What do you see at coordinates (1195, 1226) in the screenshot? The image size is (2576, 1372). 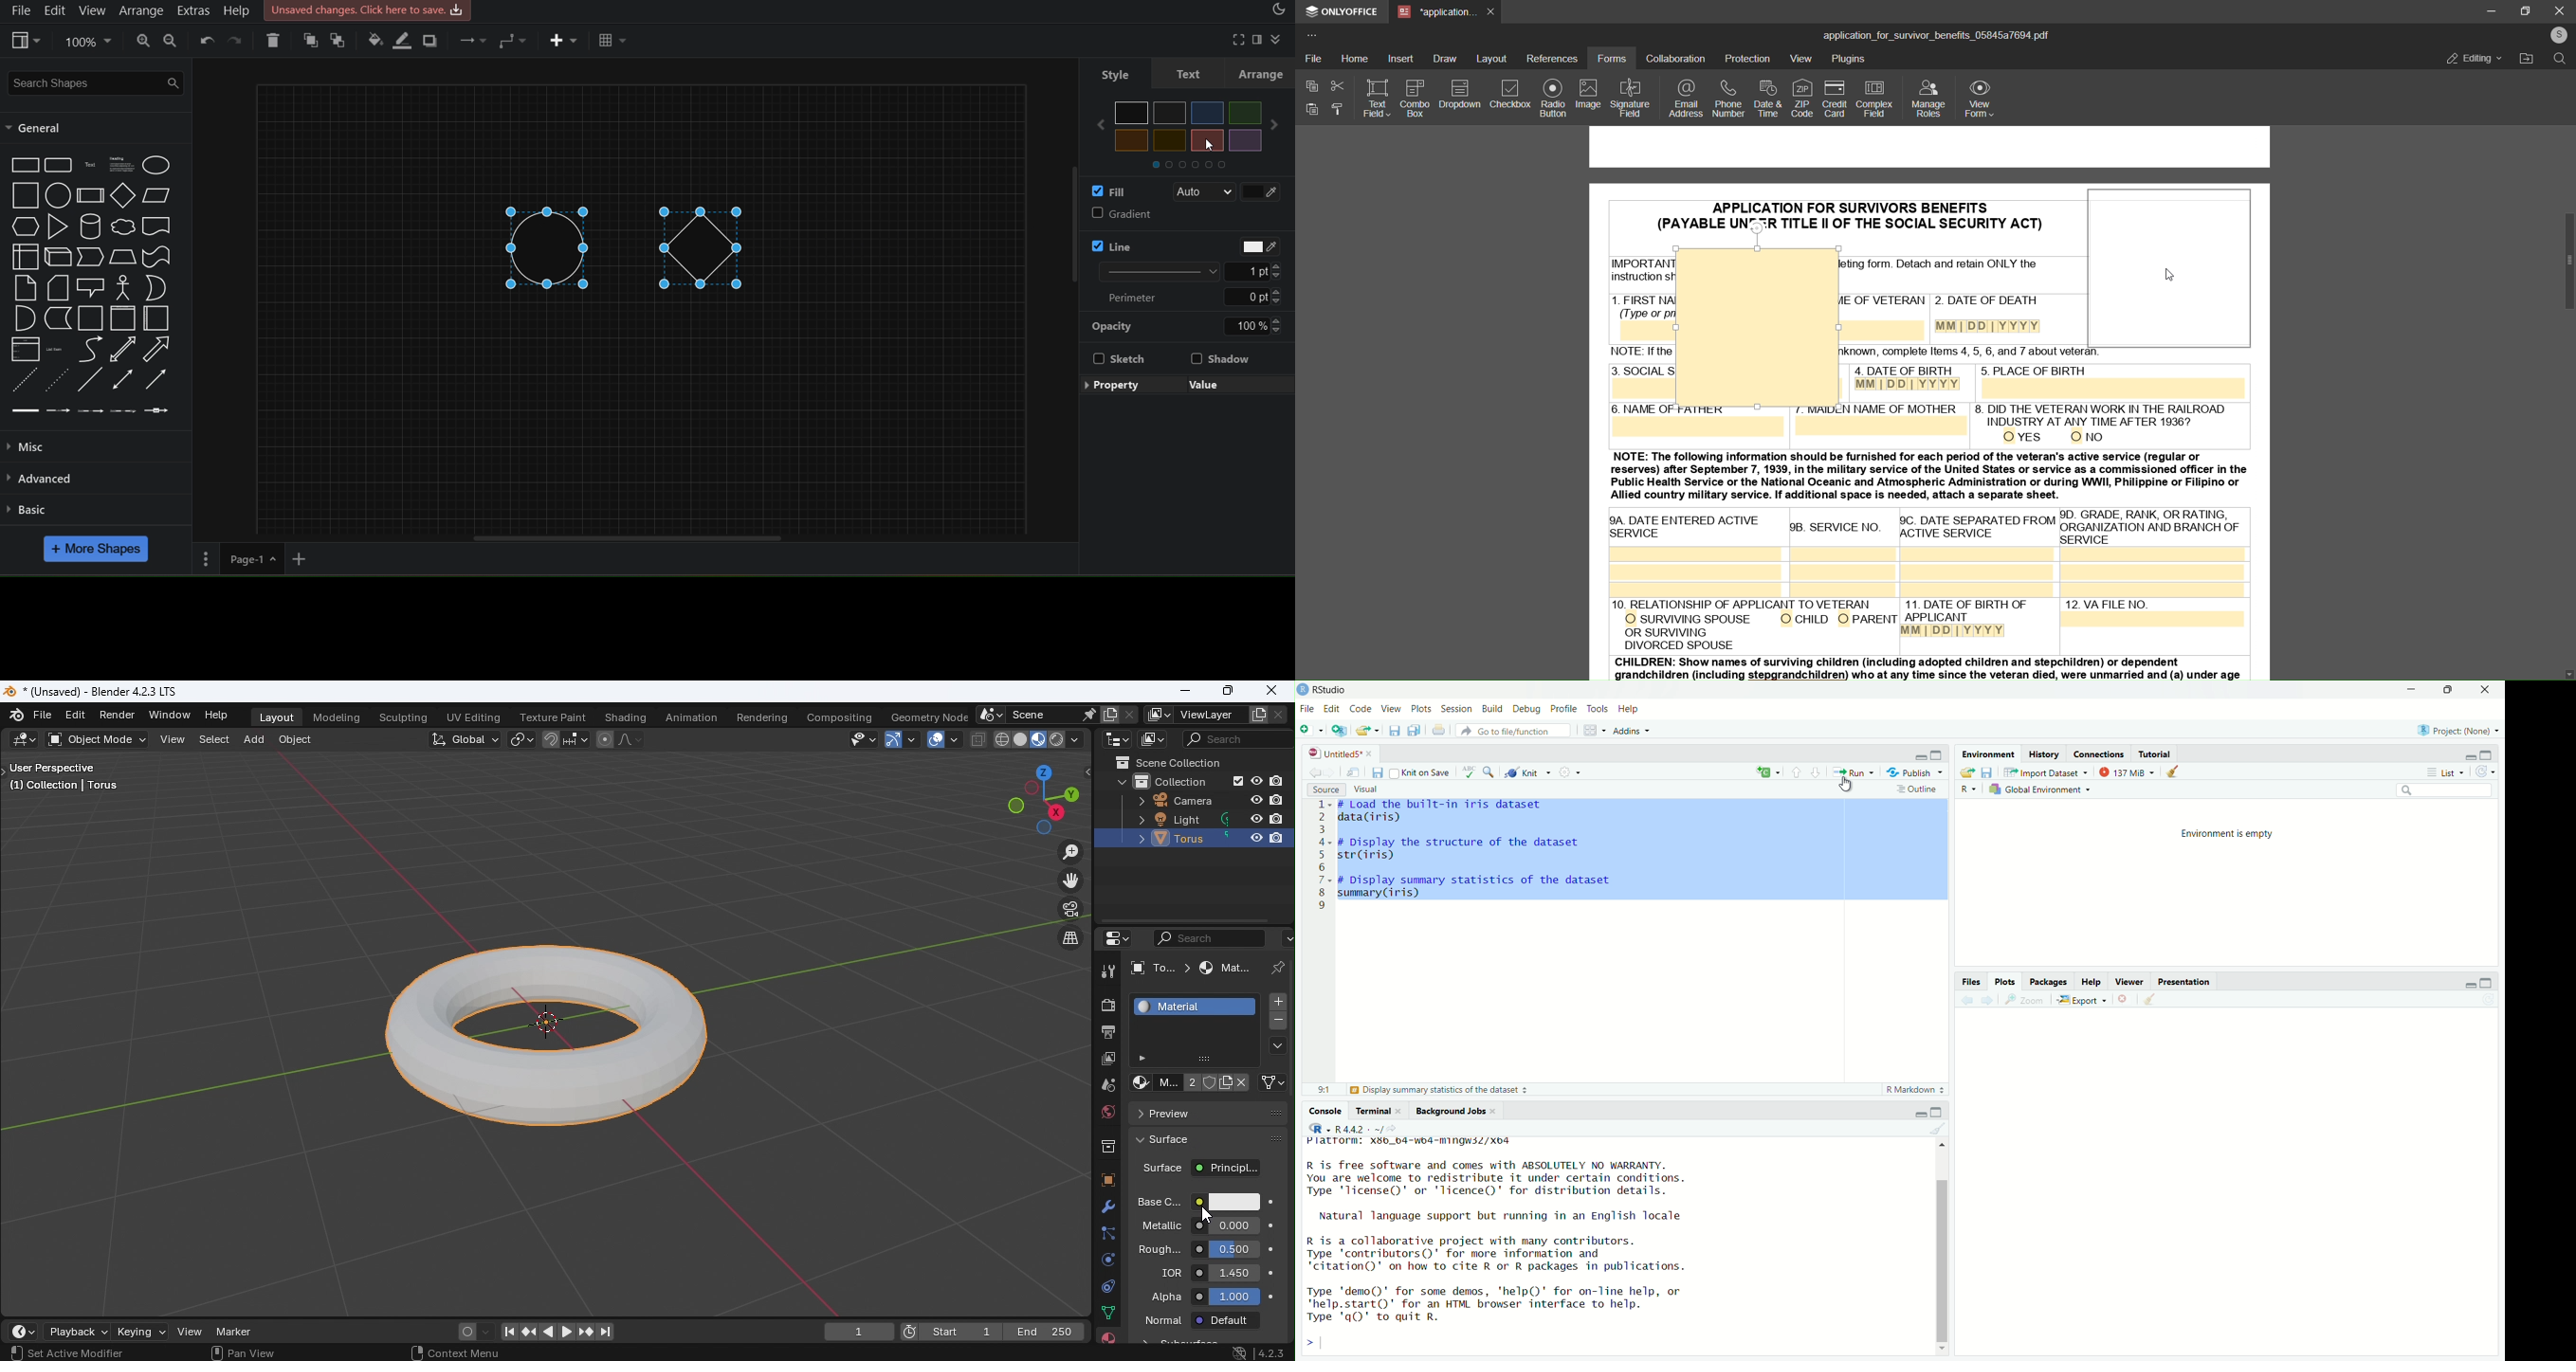 I see `Metallic` at bounding box center [1195, 1226].